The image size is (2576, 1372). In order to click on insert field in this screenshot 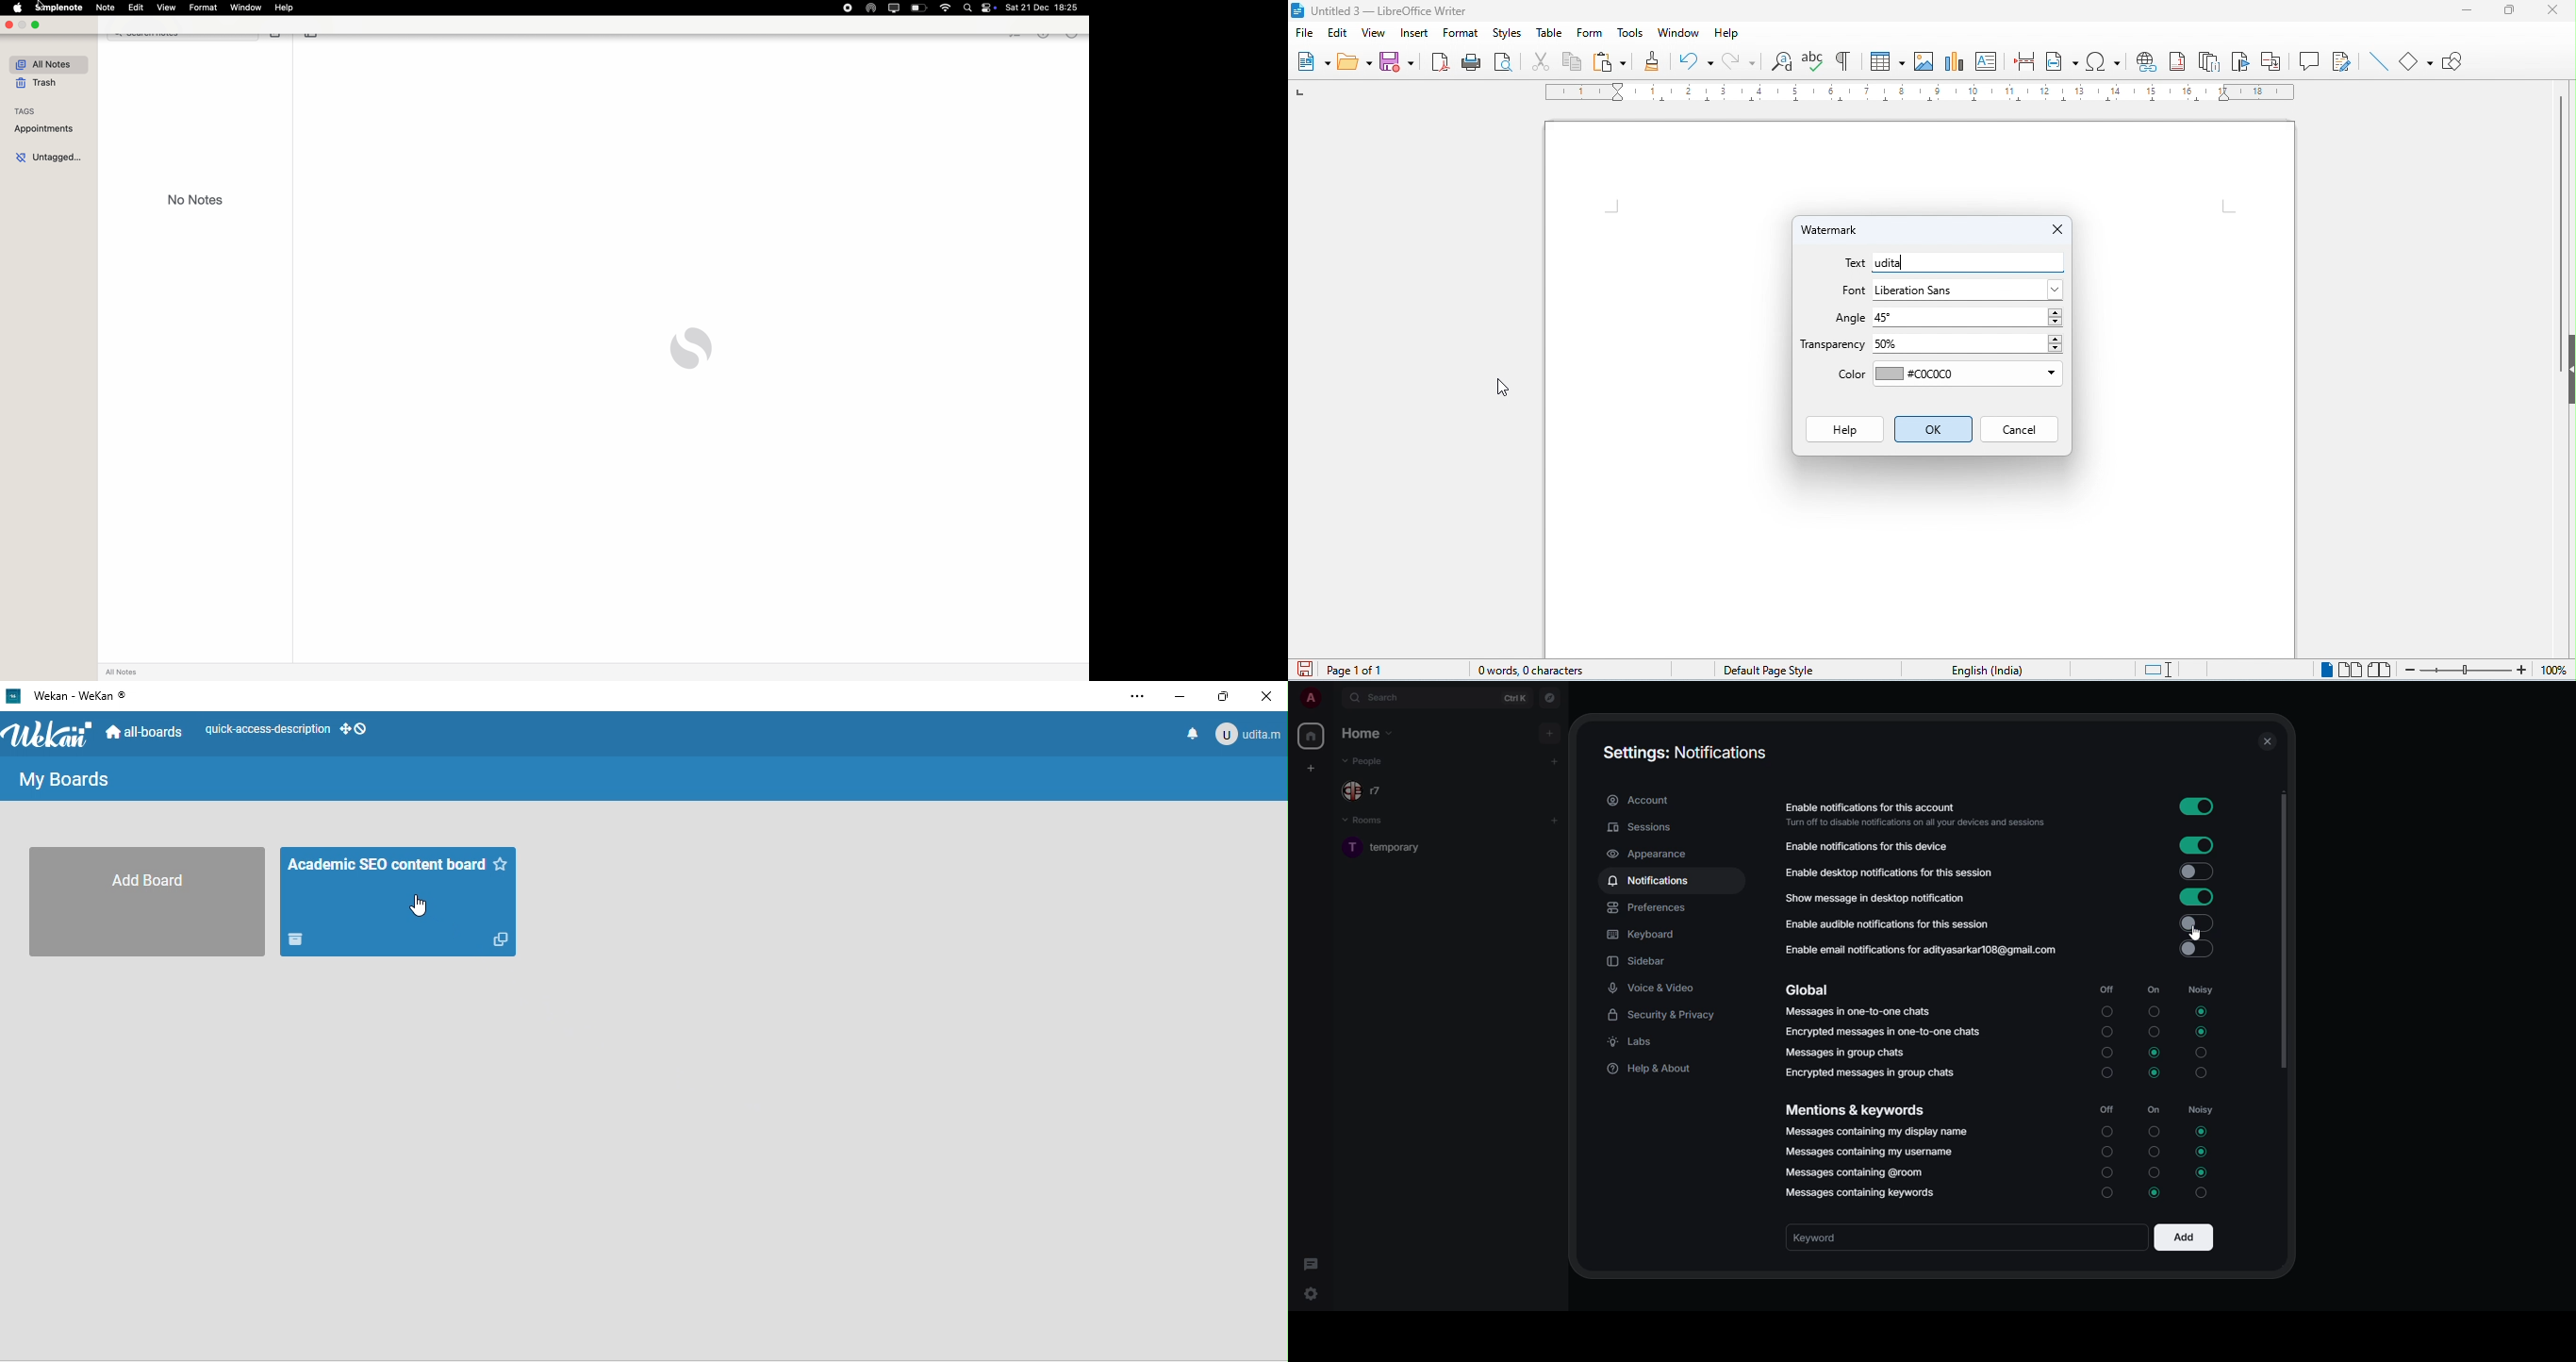, I will do `click(2063, 60)`.